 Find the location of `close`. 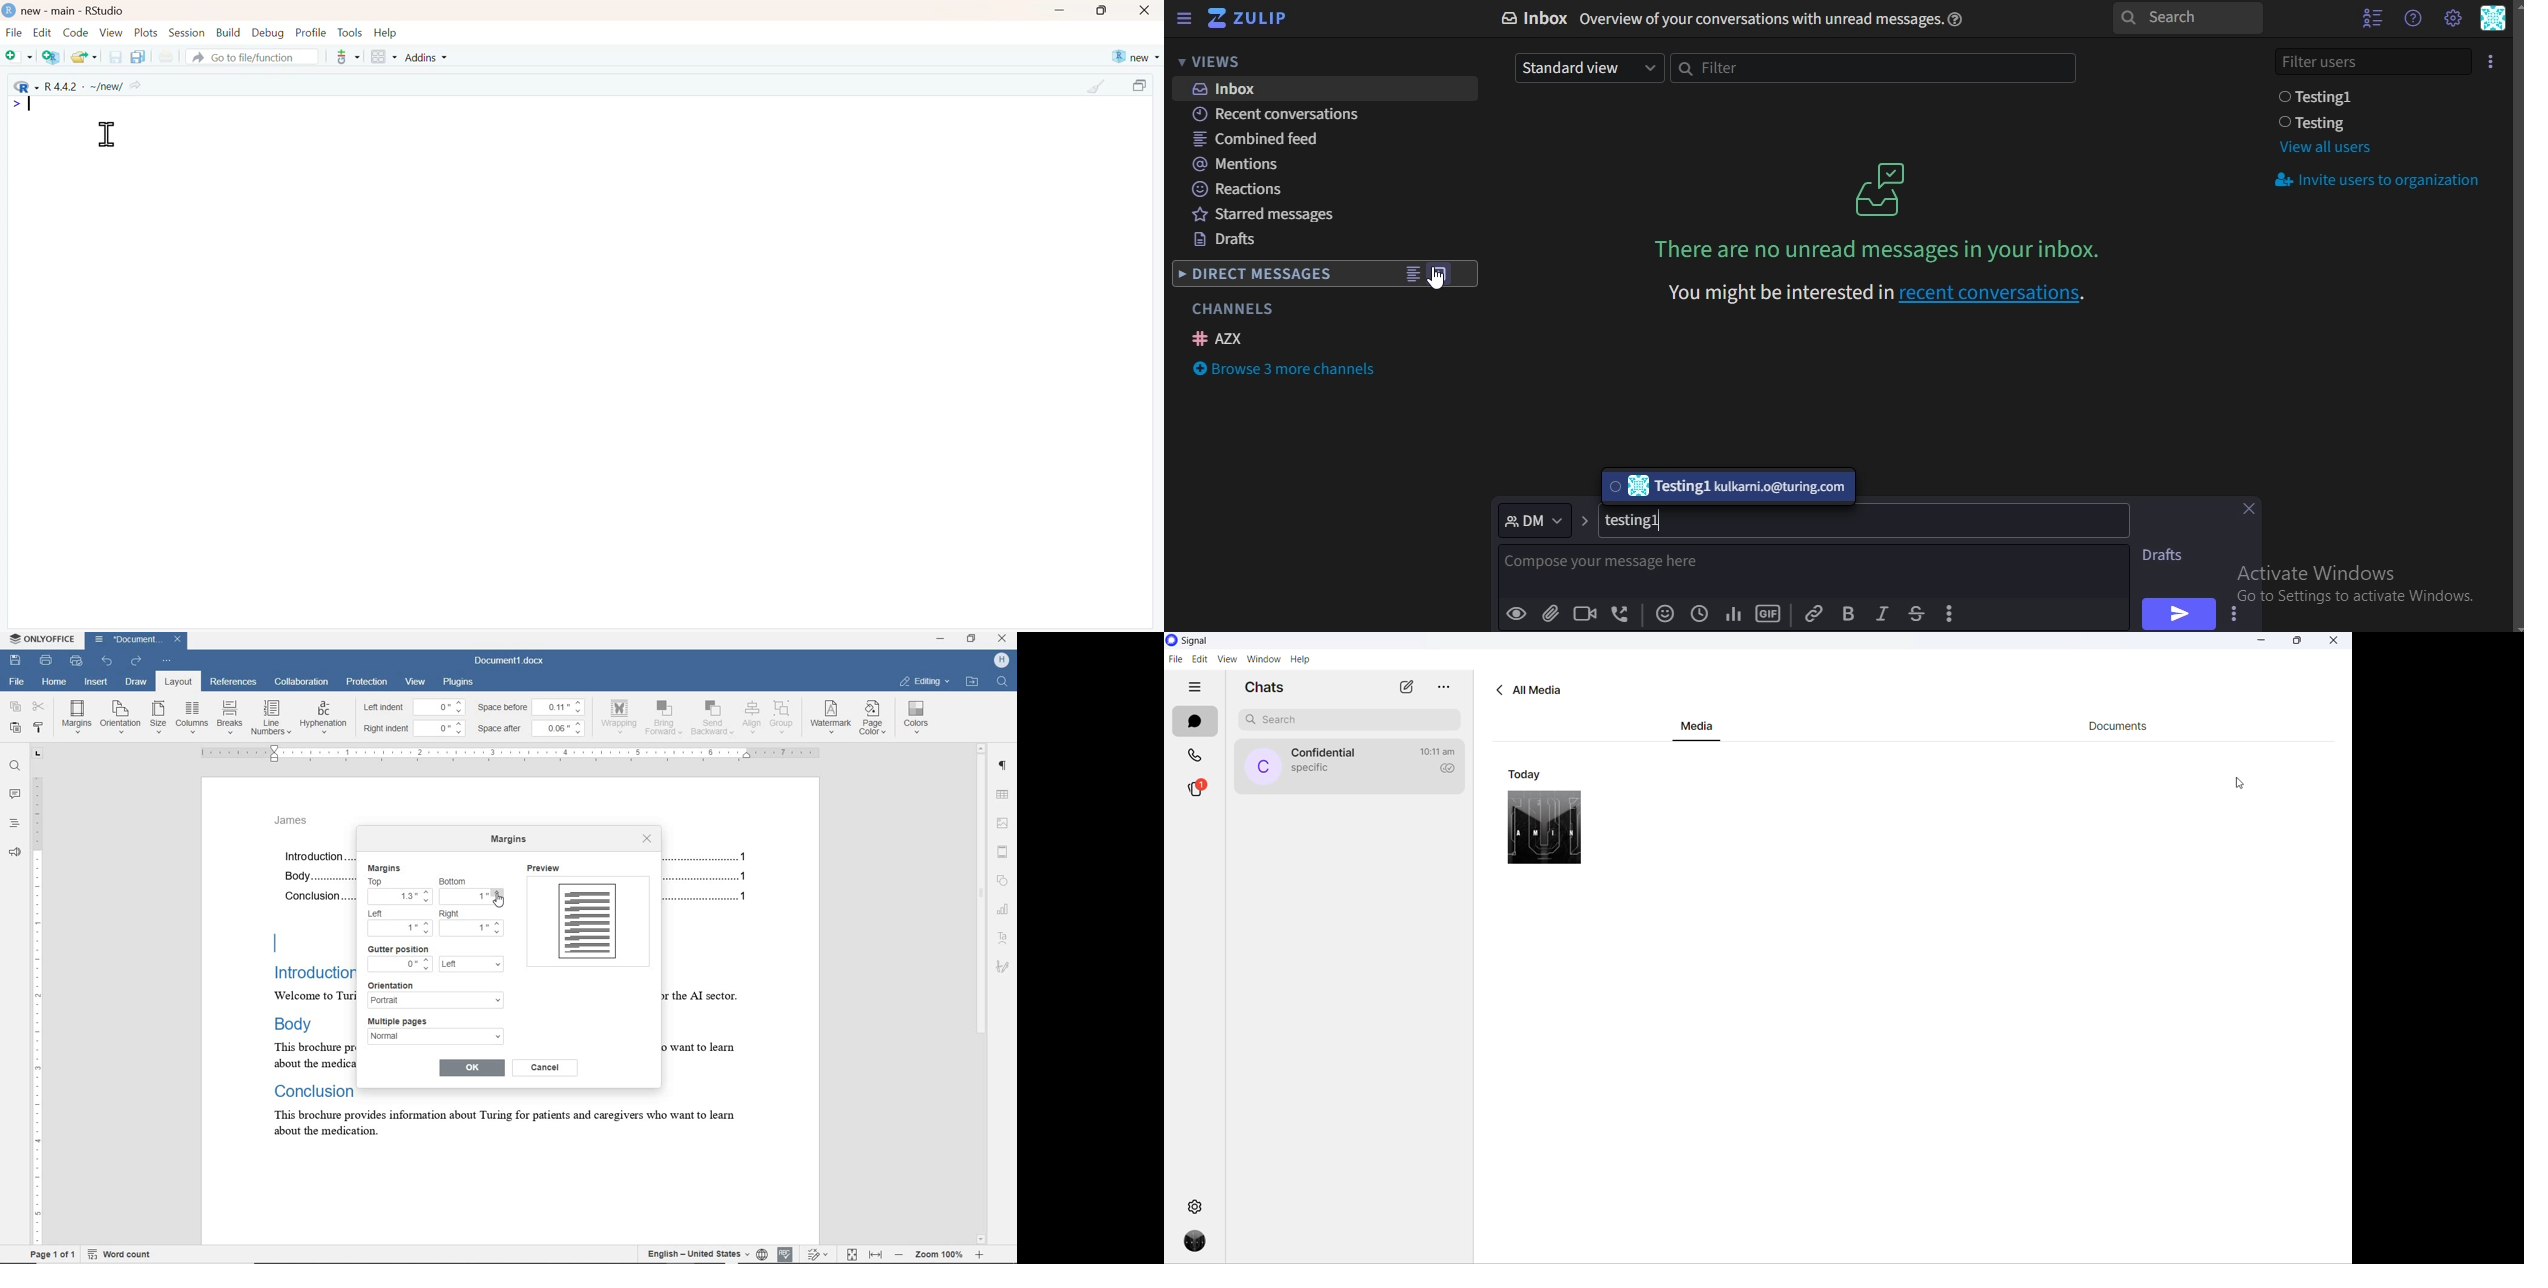

close is located at coordinates (1146, 11).